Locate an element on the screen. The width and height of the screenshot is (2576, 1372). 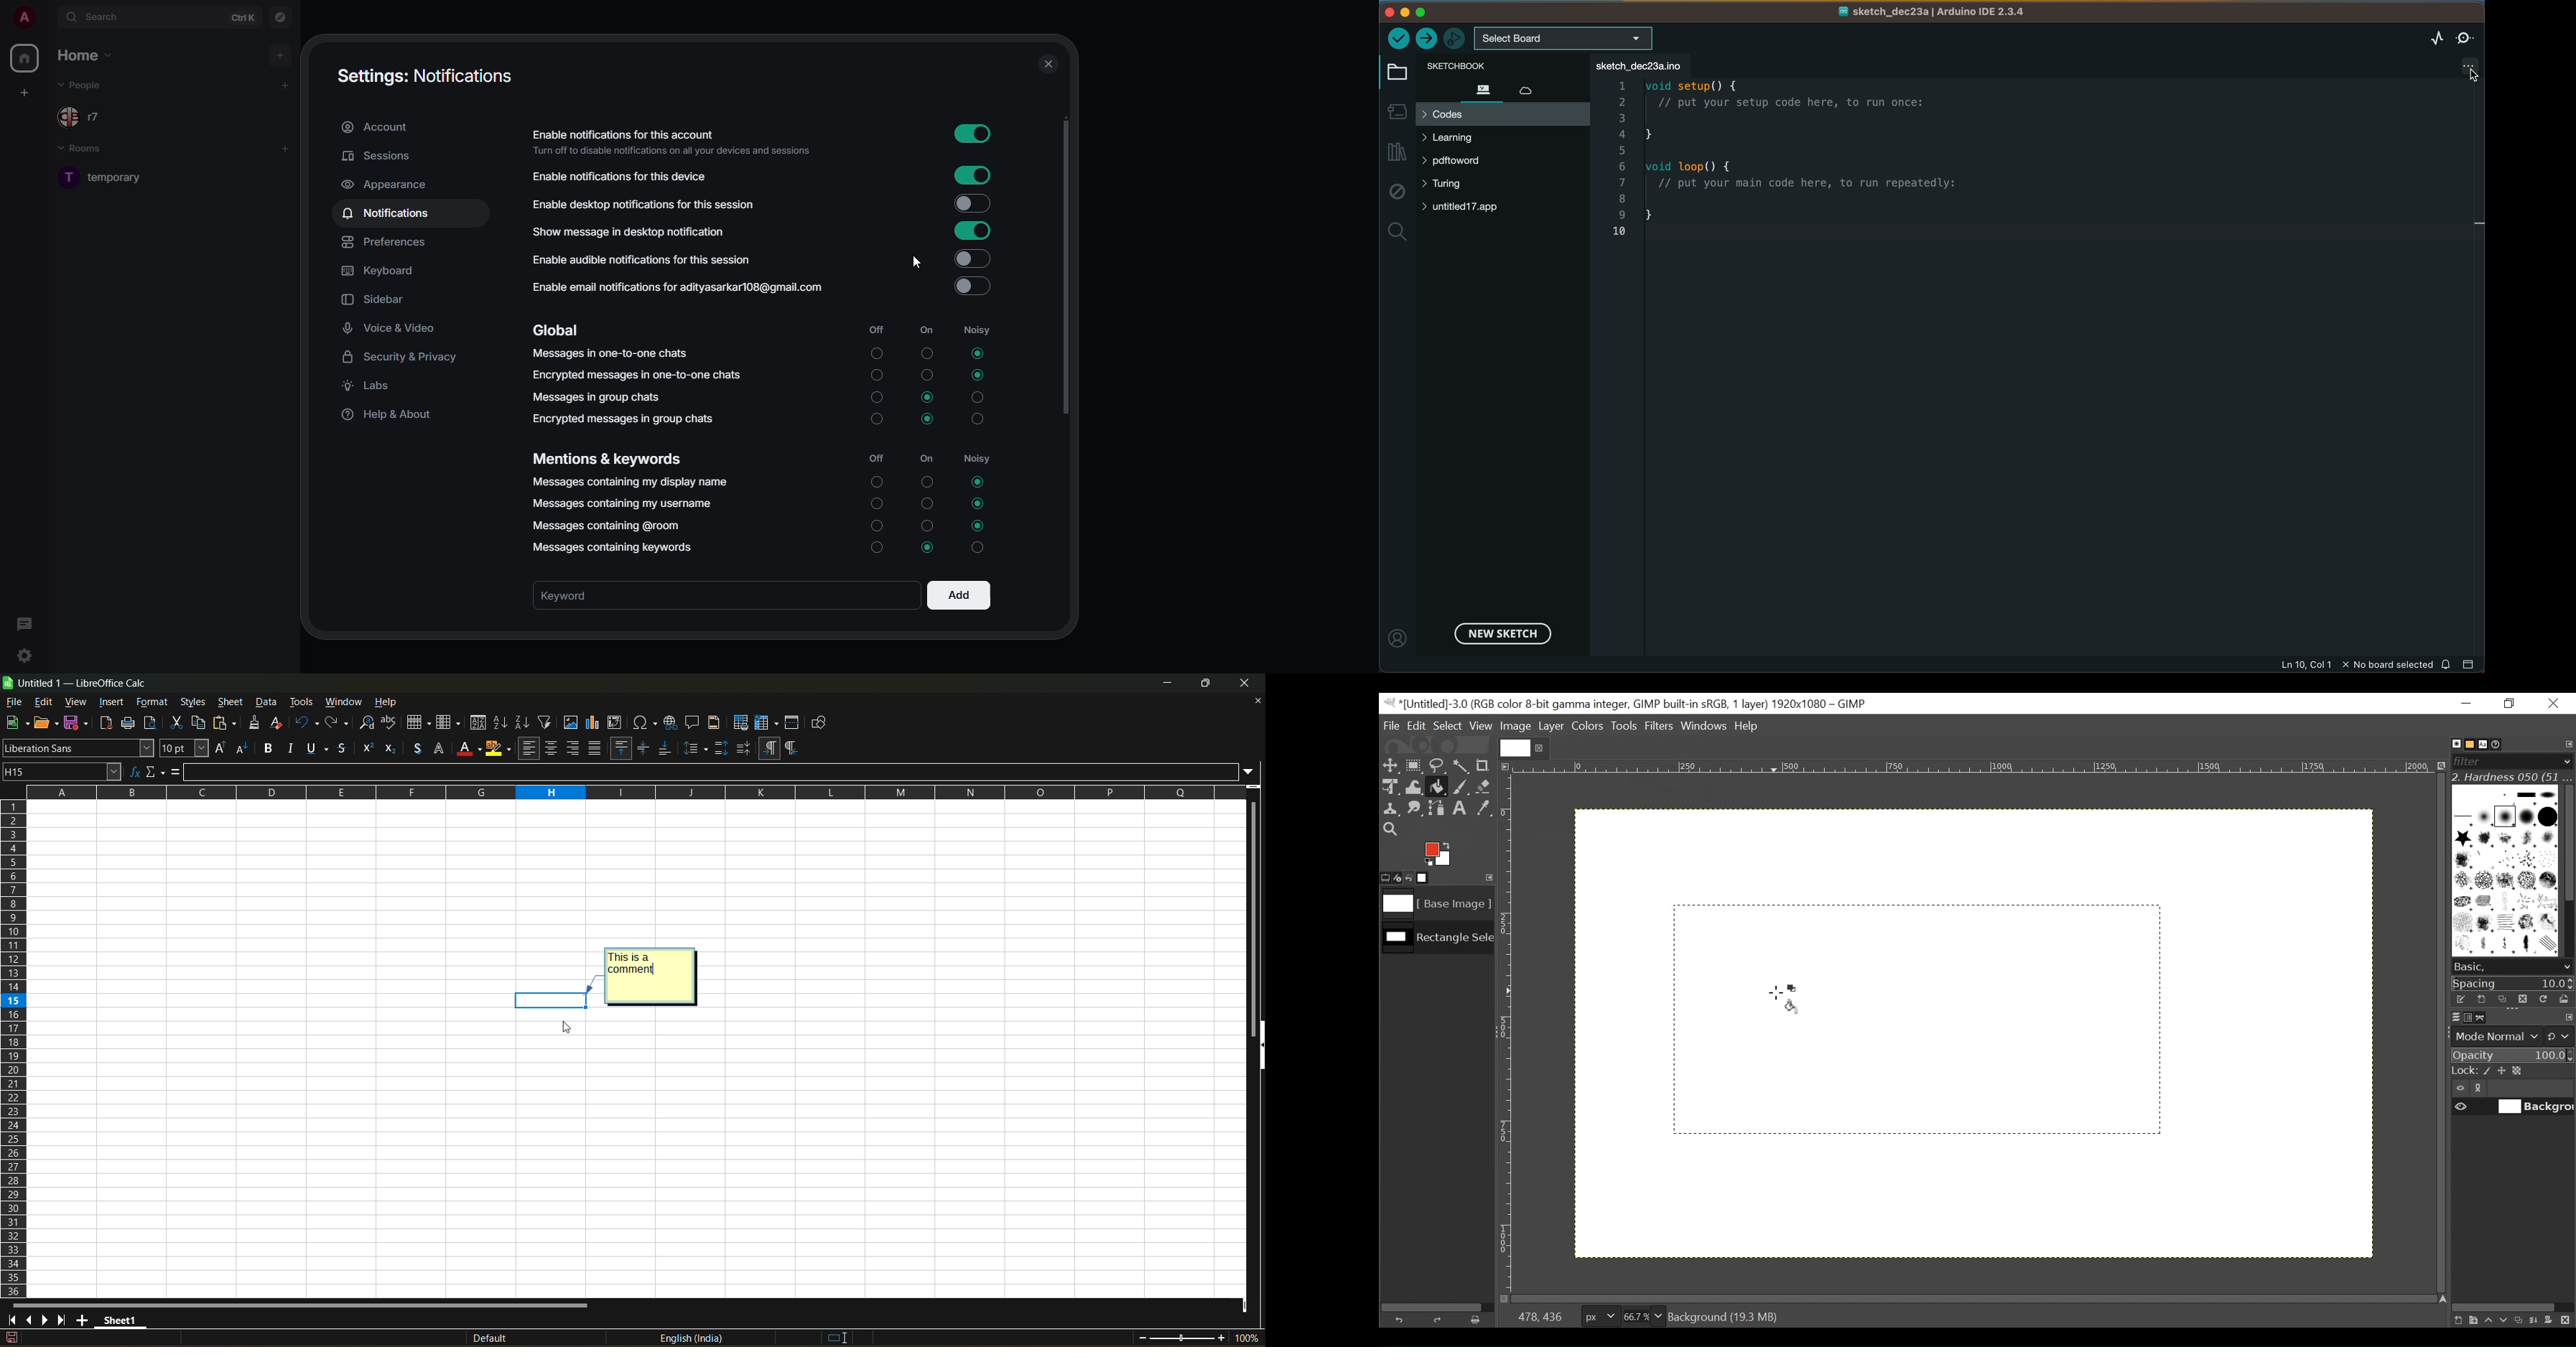
add is located at coordinates (285, 147).